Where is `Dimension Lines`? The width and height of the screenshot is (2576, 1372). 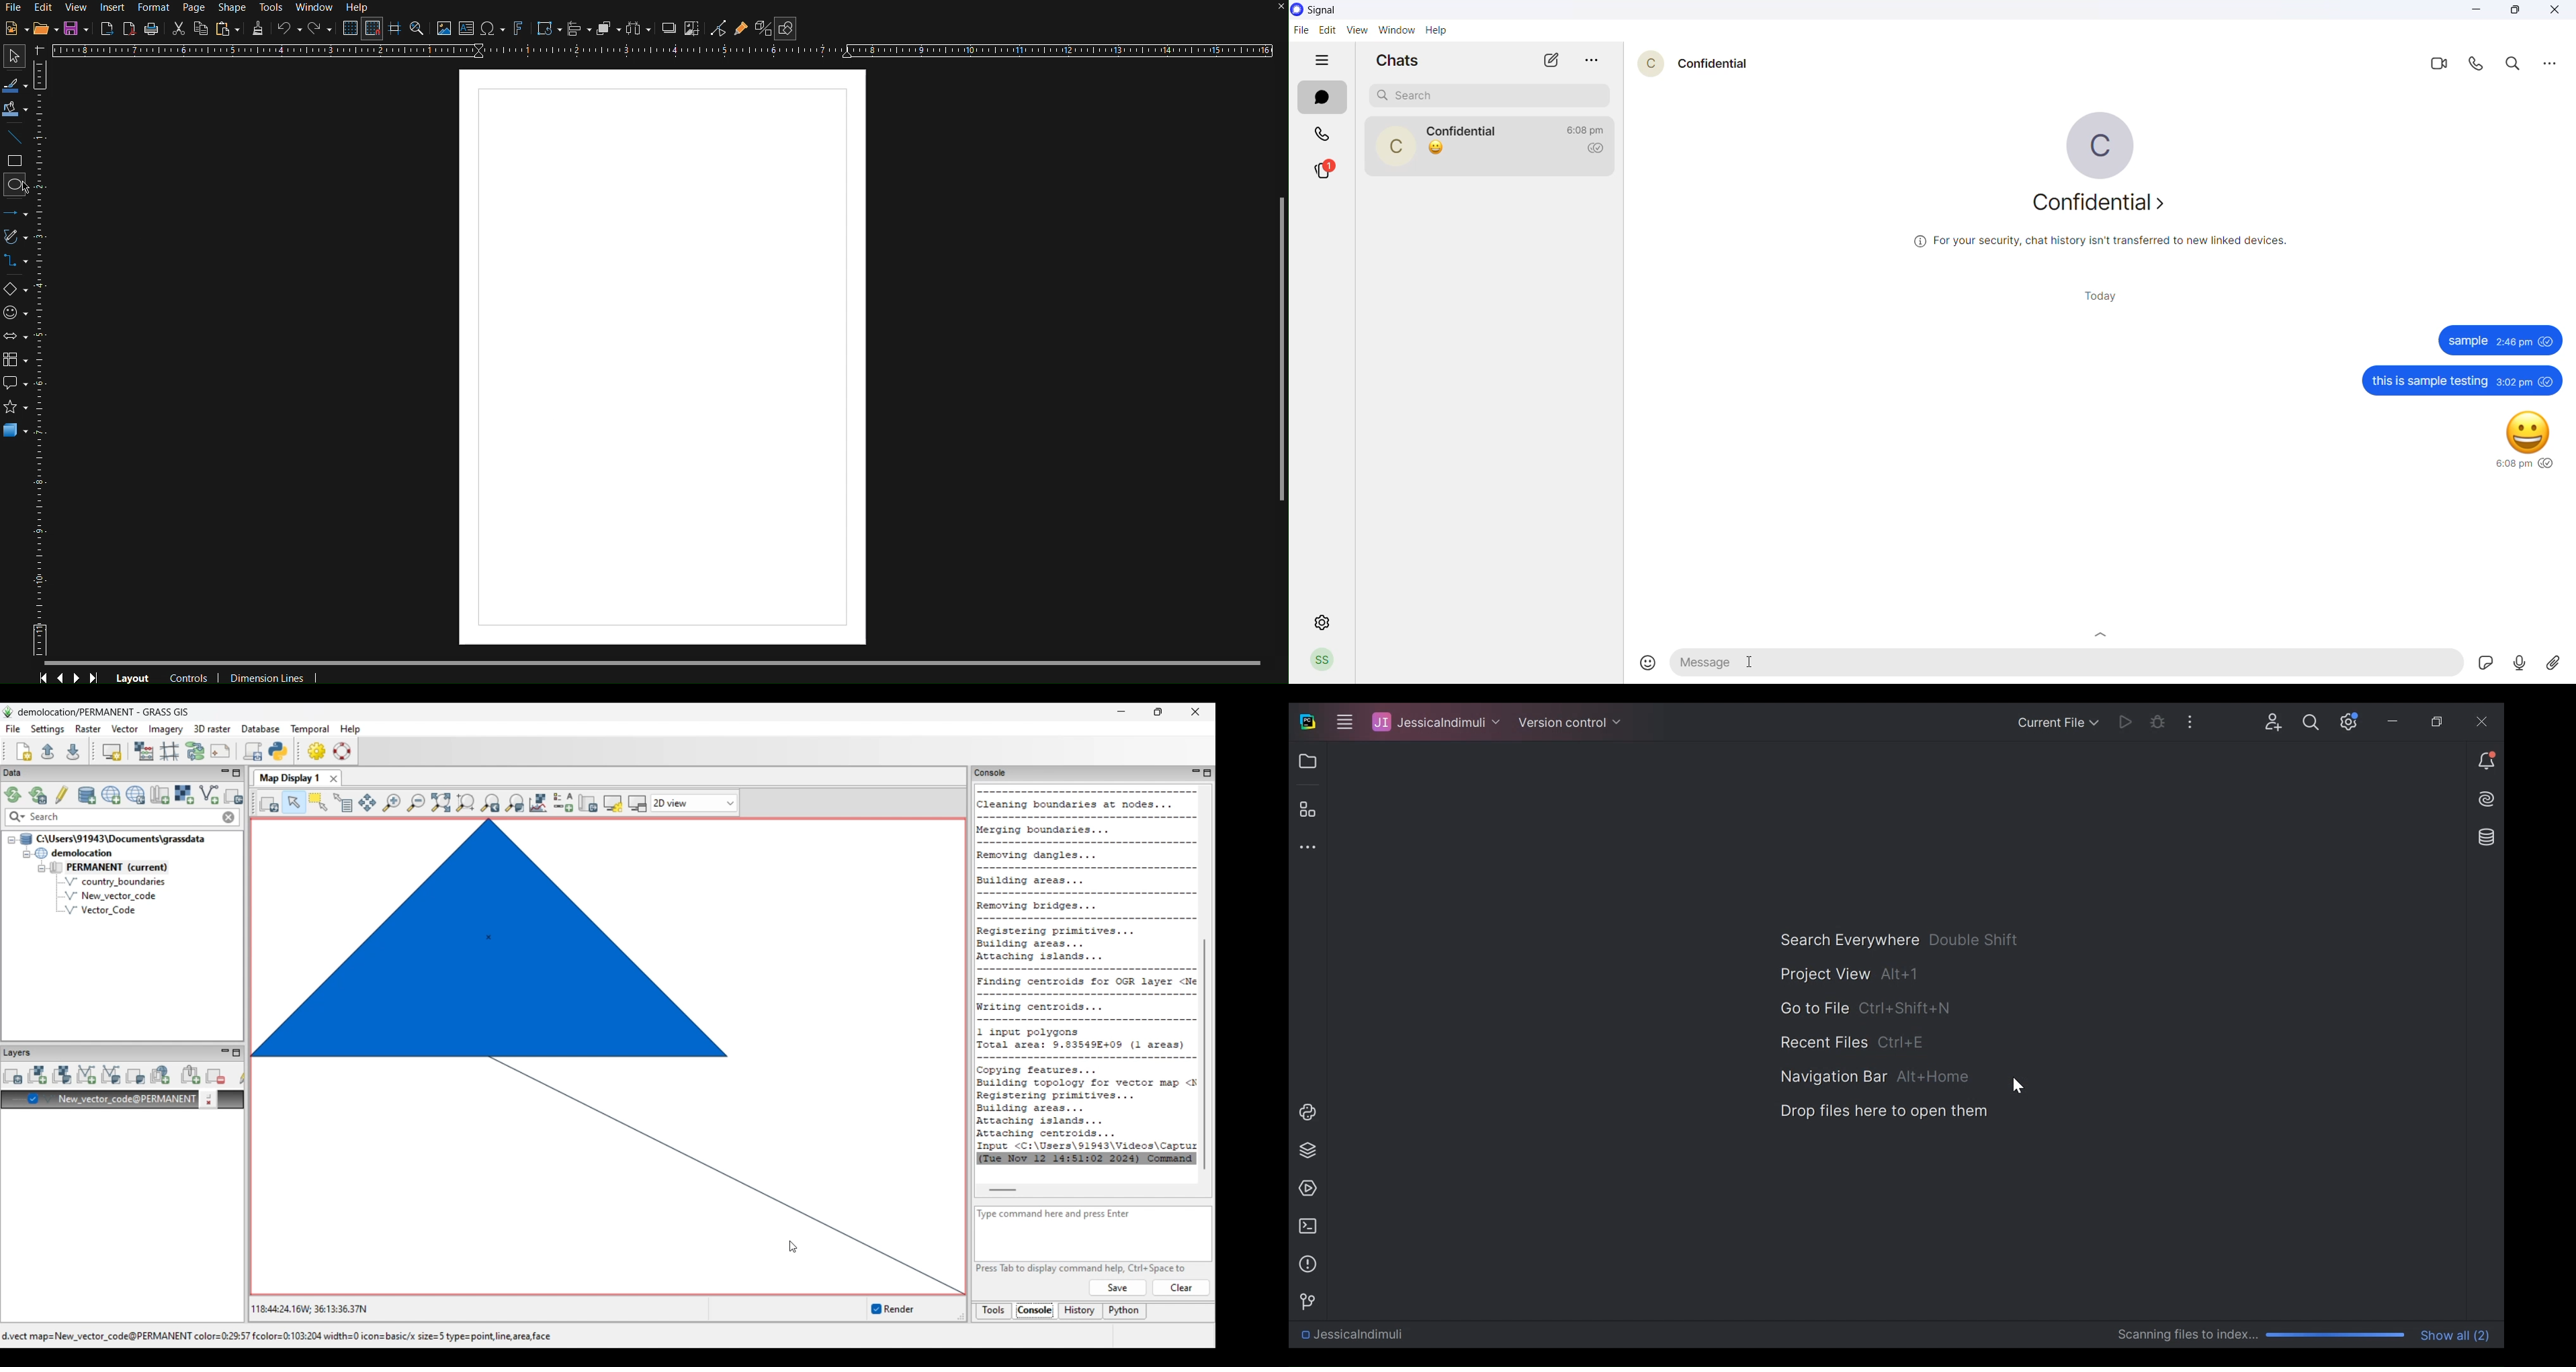 Dimension Lines is located at coordinates (270, 675).